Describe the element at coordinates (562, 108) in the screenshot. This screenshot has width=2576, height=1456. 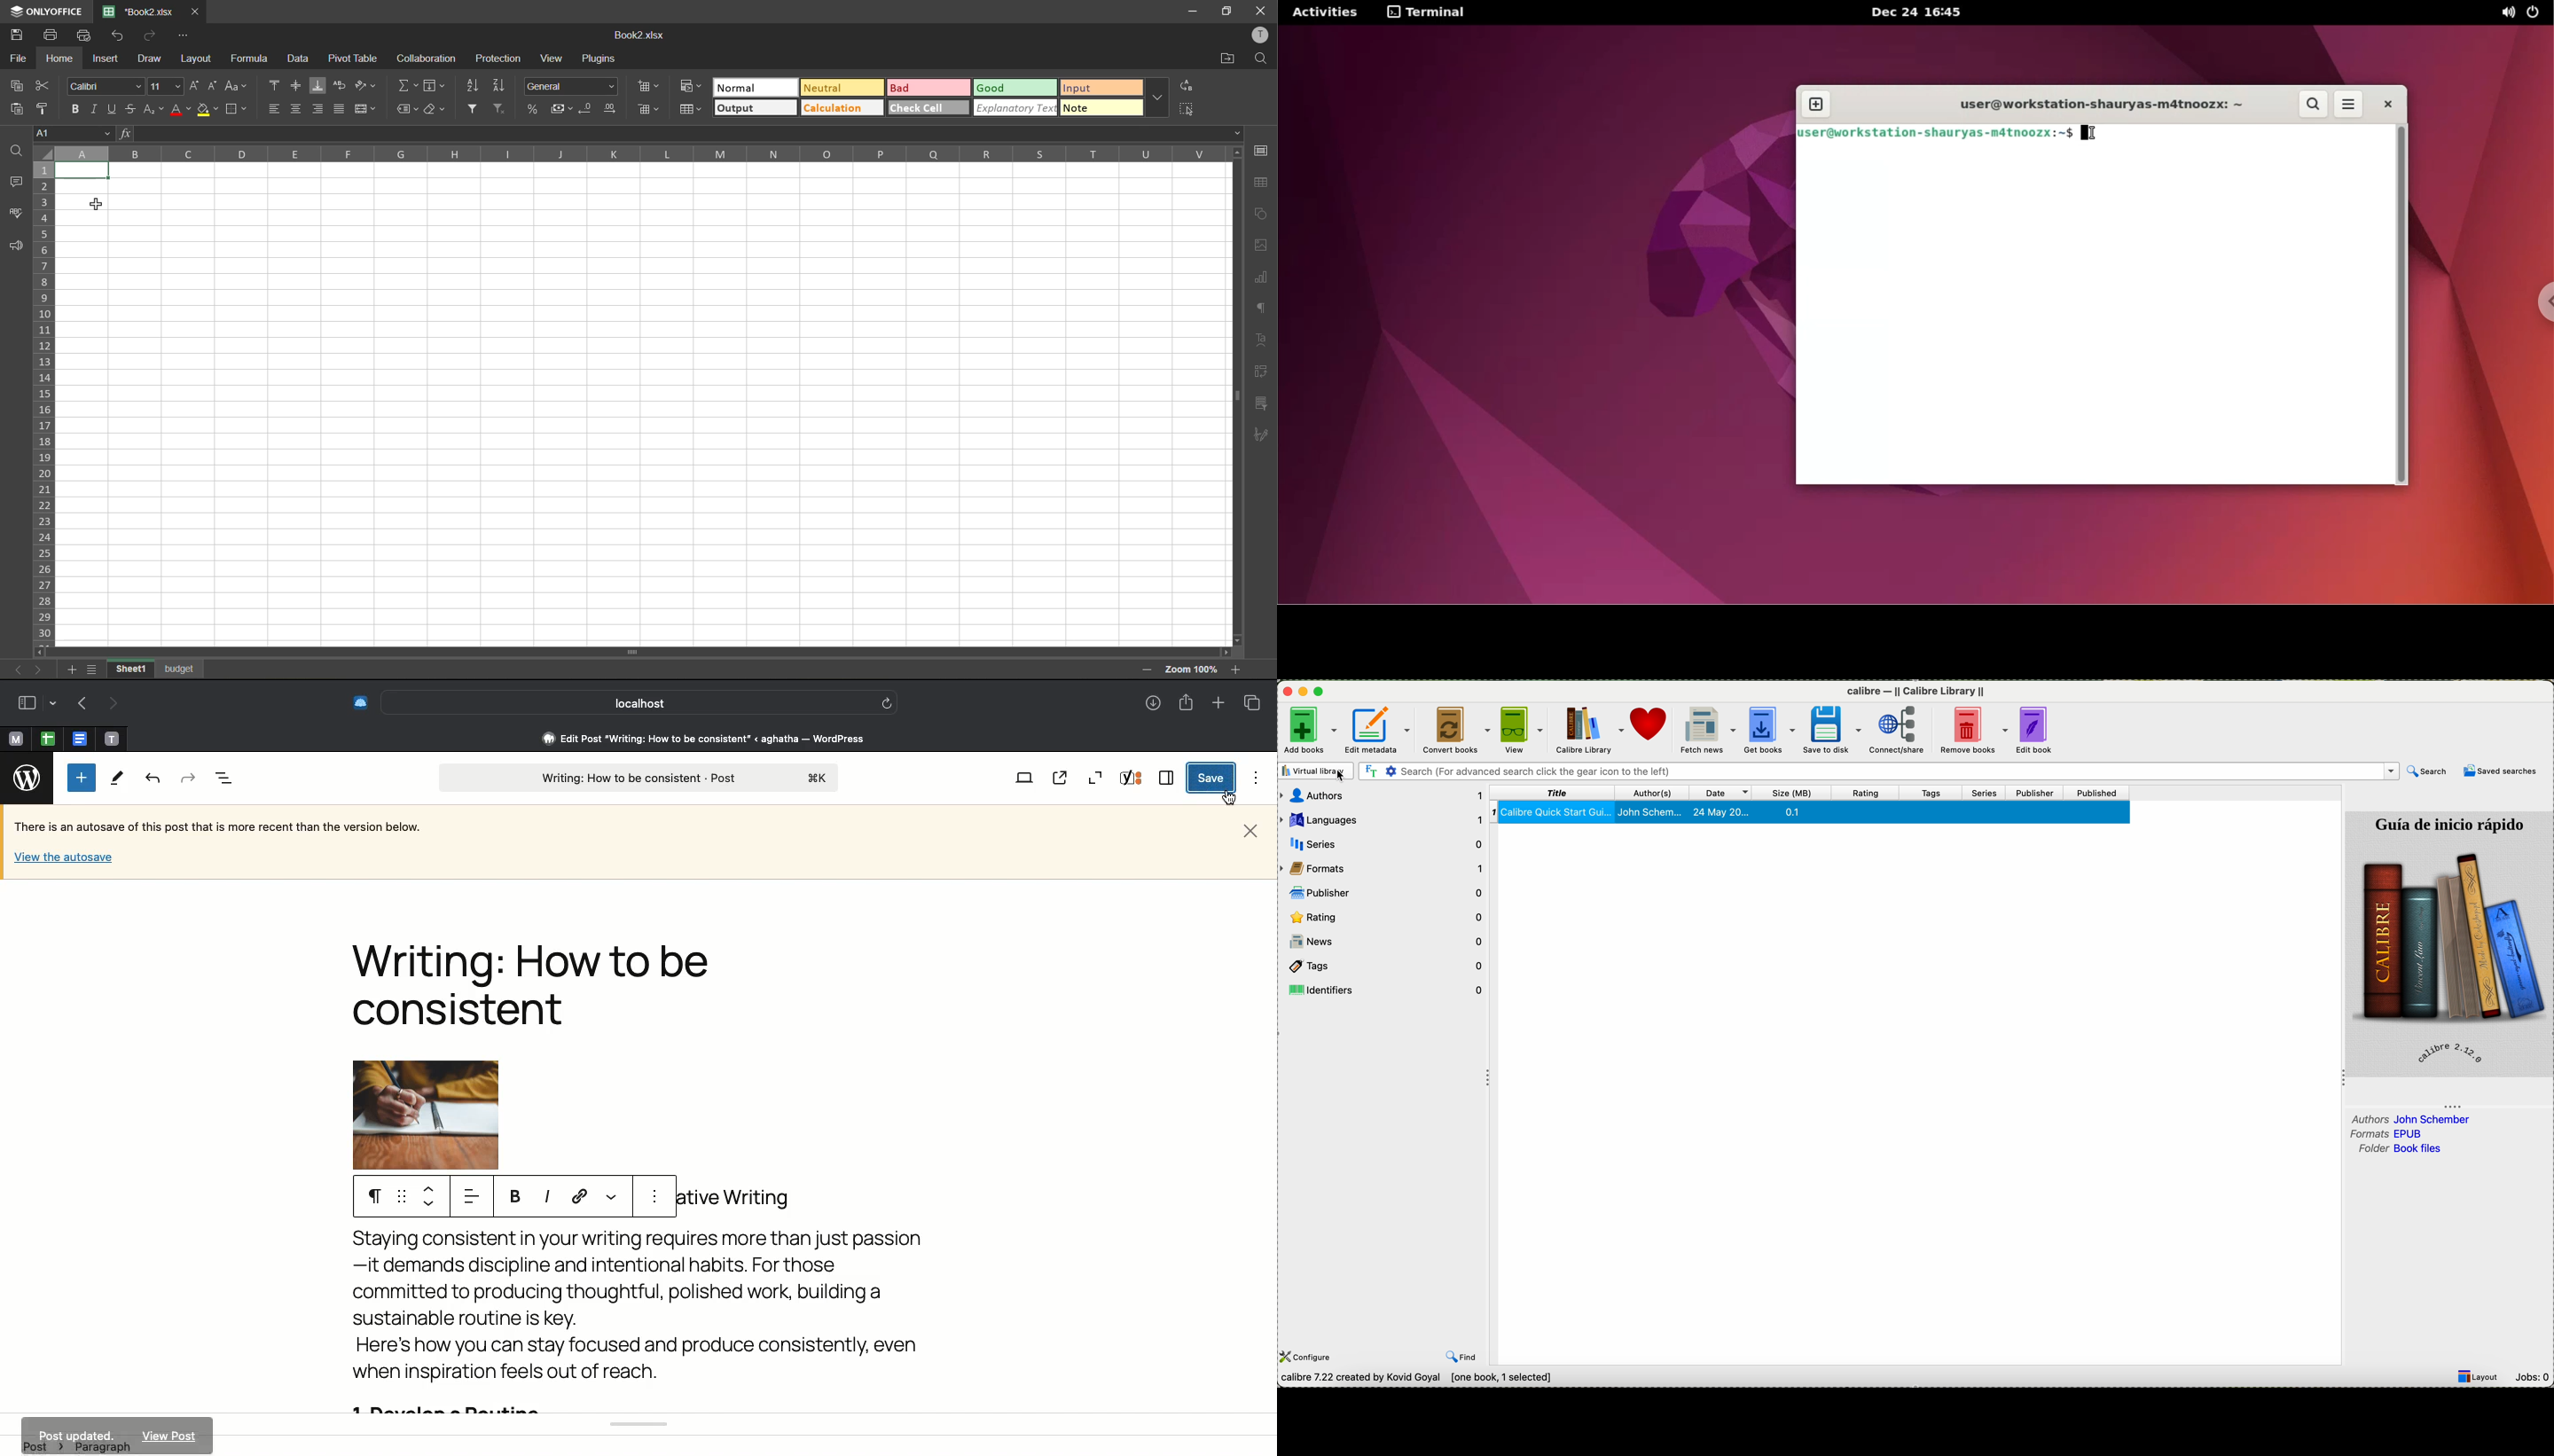
I see `accounting` at that location.